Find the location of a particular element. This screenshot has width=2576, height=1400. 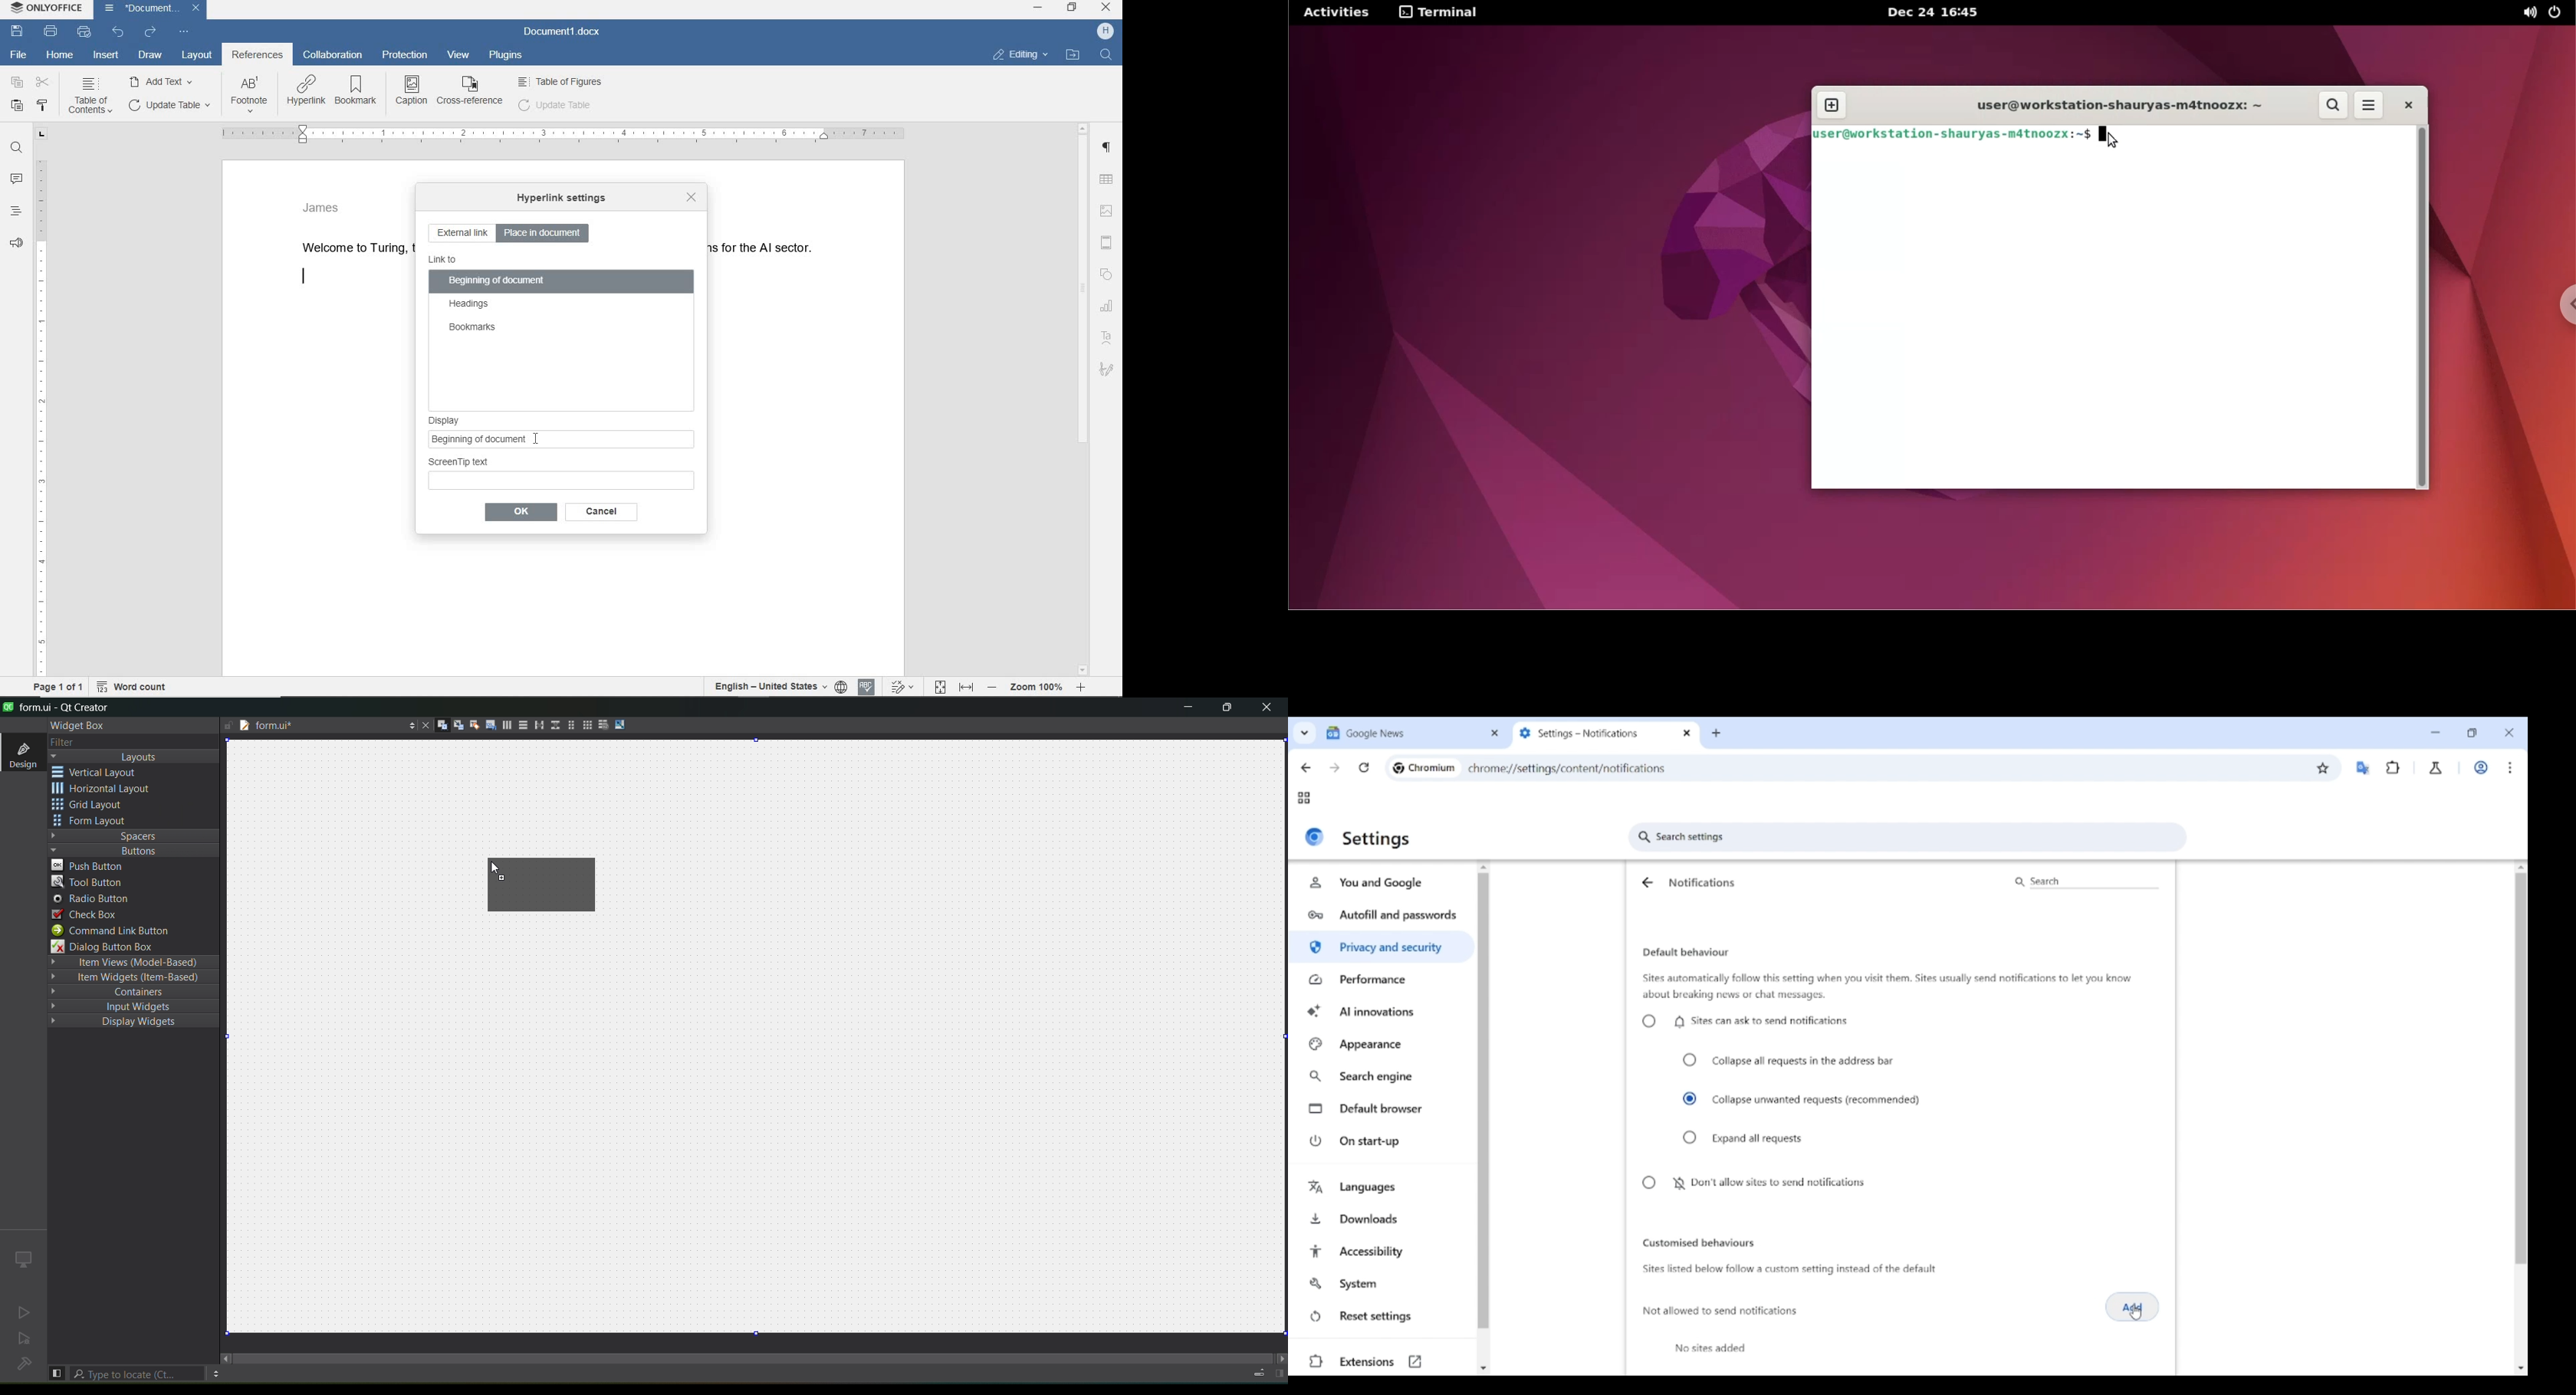

Default behaviour is located at coordinates (1686, 953).